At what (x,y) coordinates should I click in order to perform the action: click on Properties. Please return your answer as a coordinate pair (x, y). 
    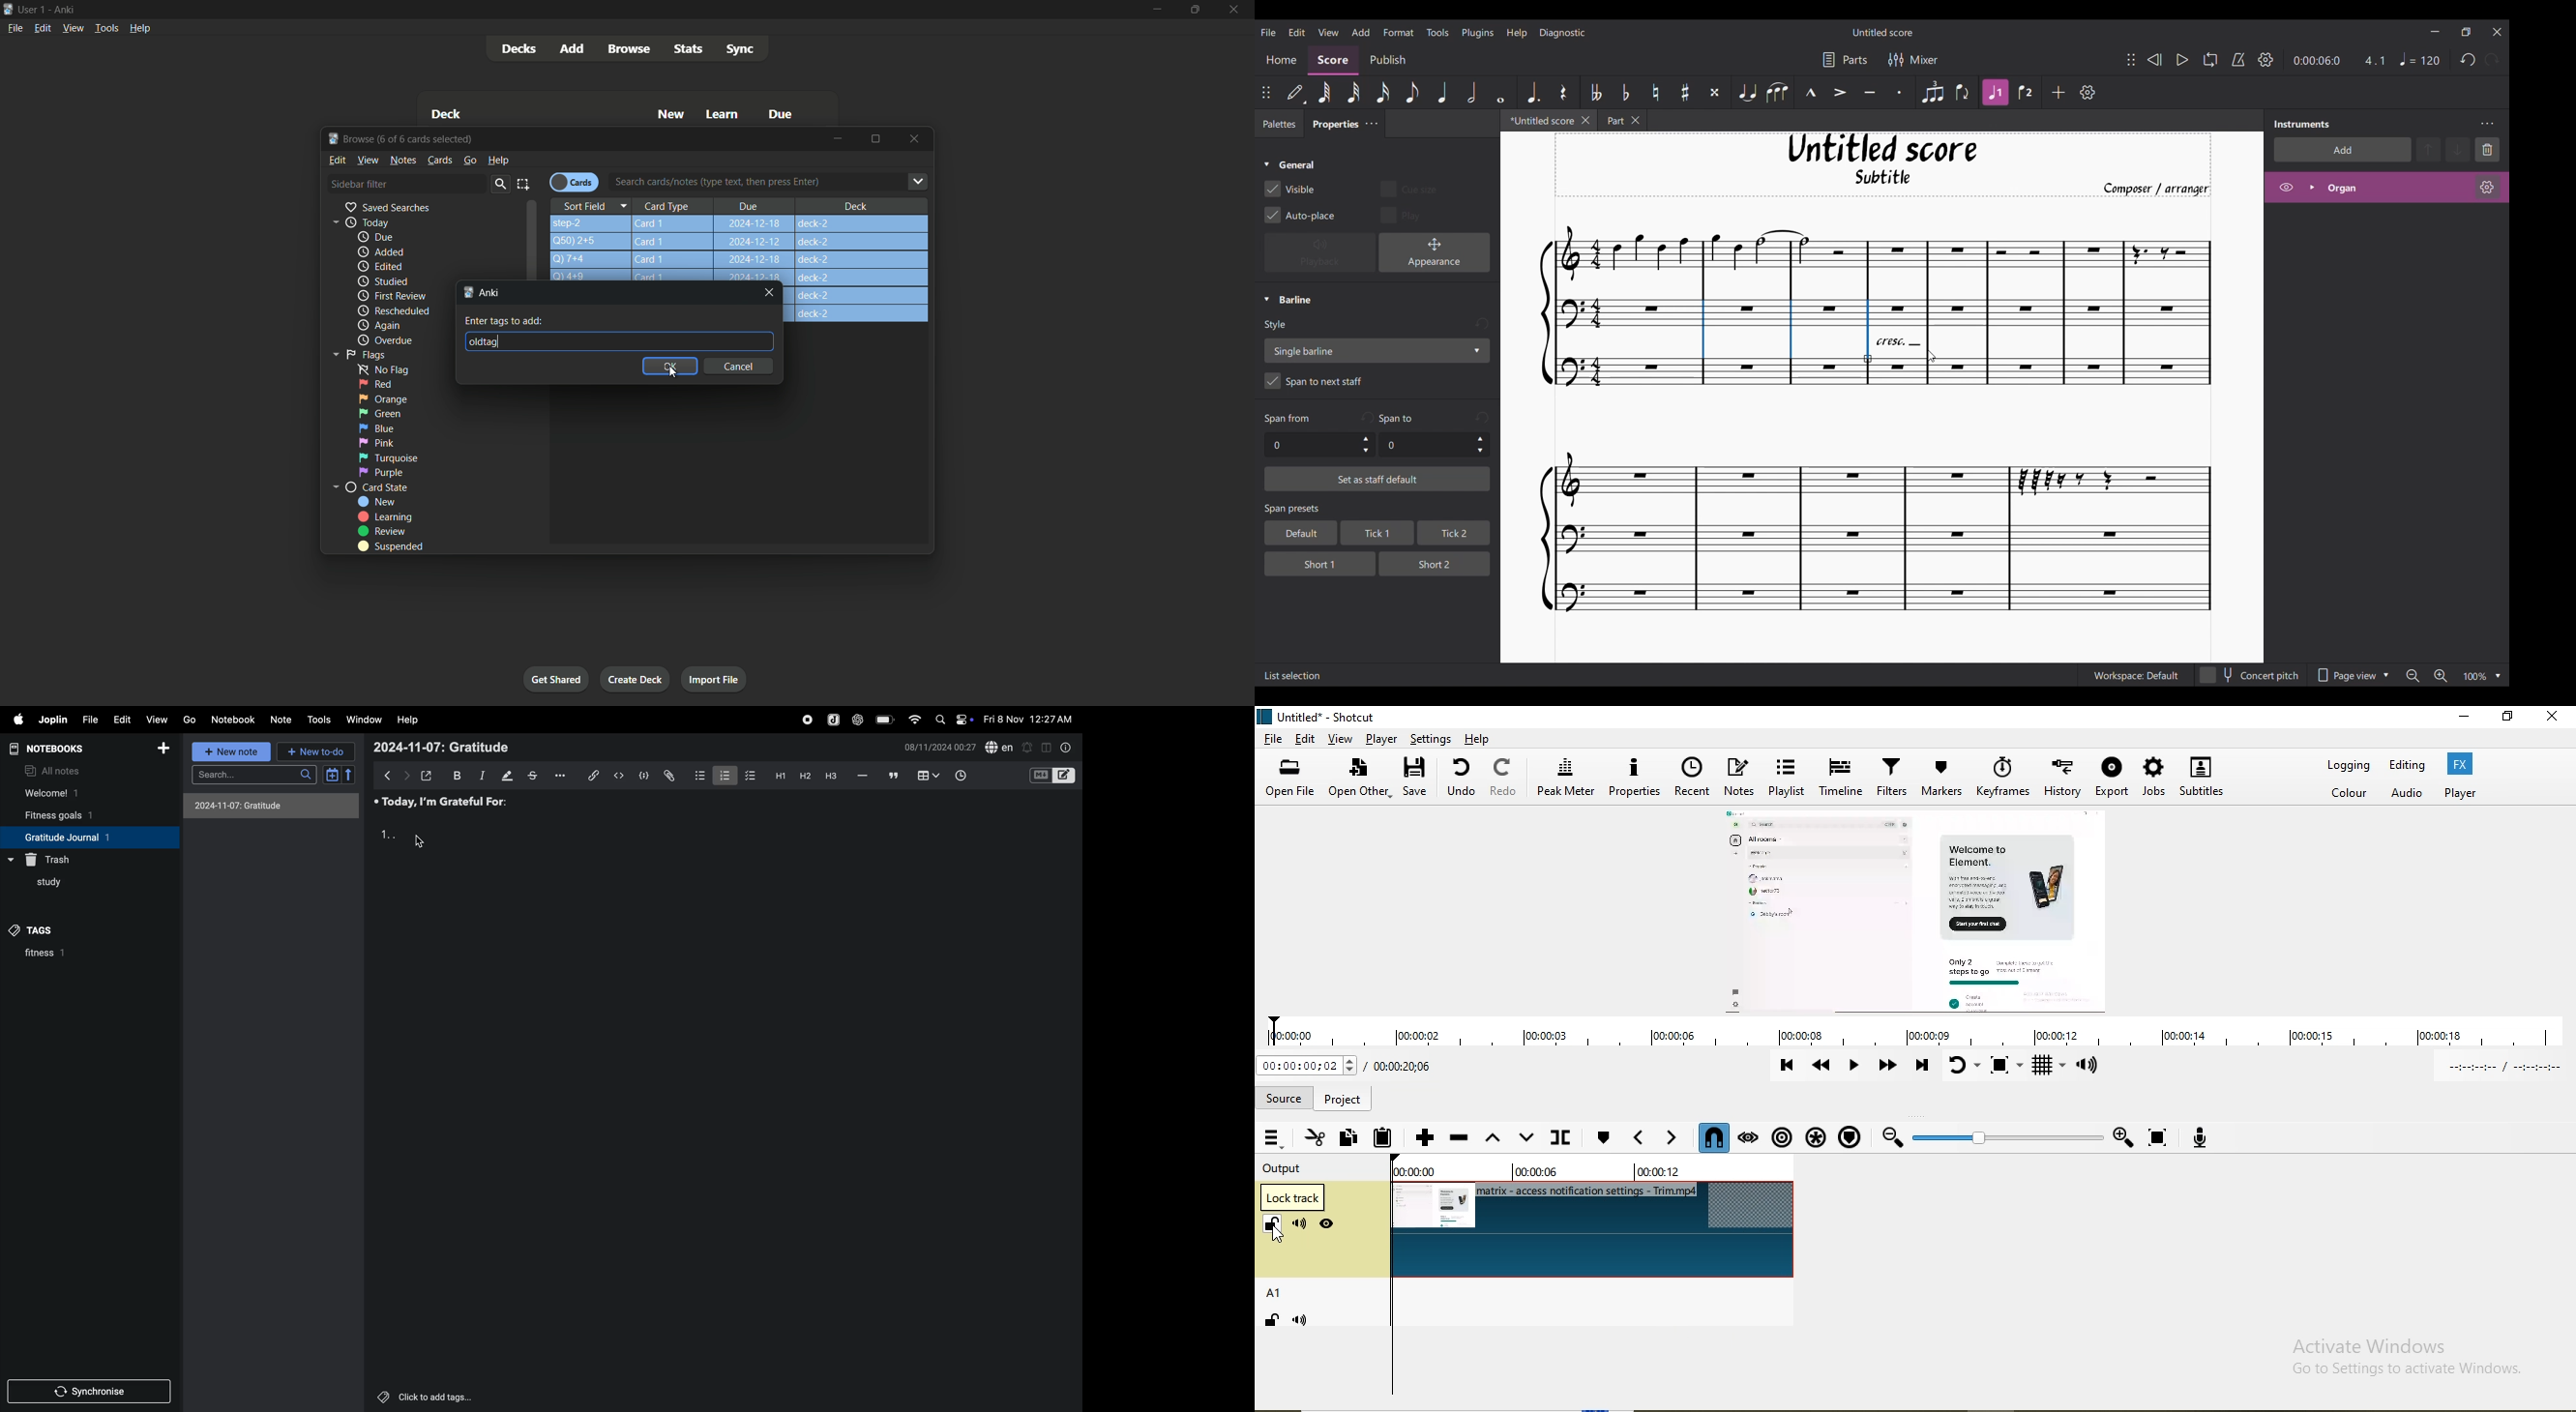
    Looking at the image, I should click on (1636, 779).